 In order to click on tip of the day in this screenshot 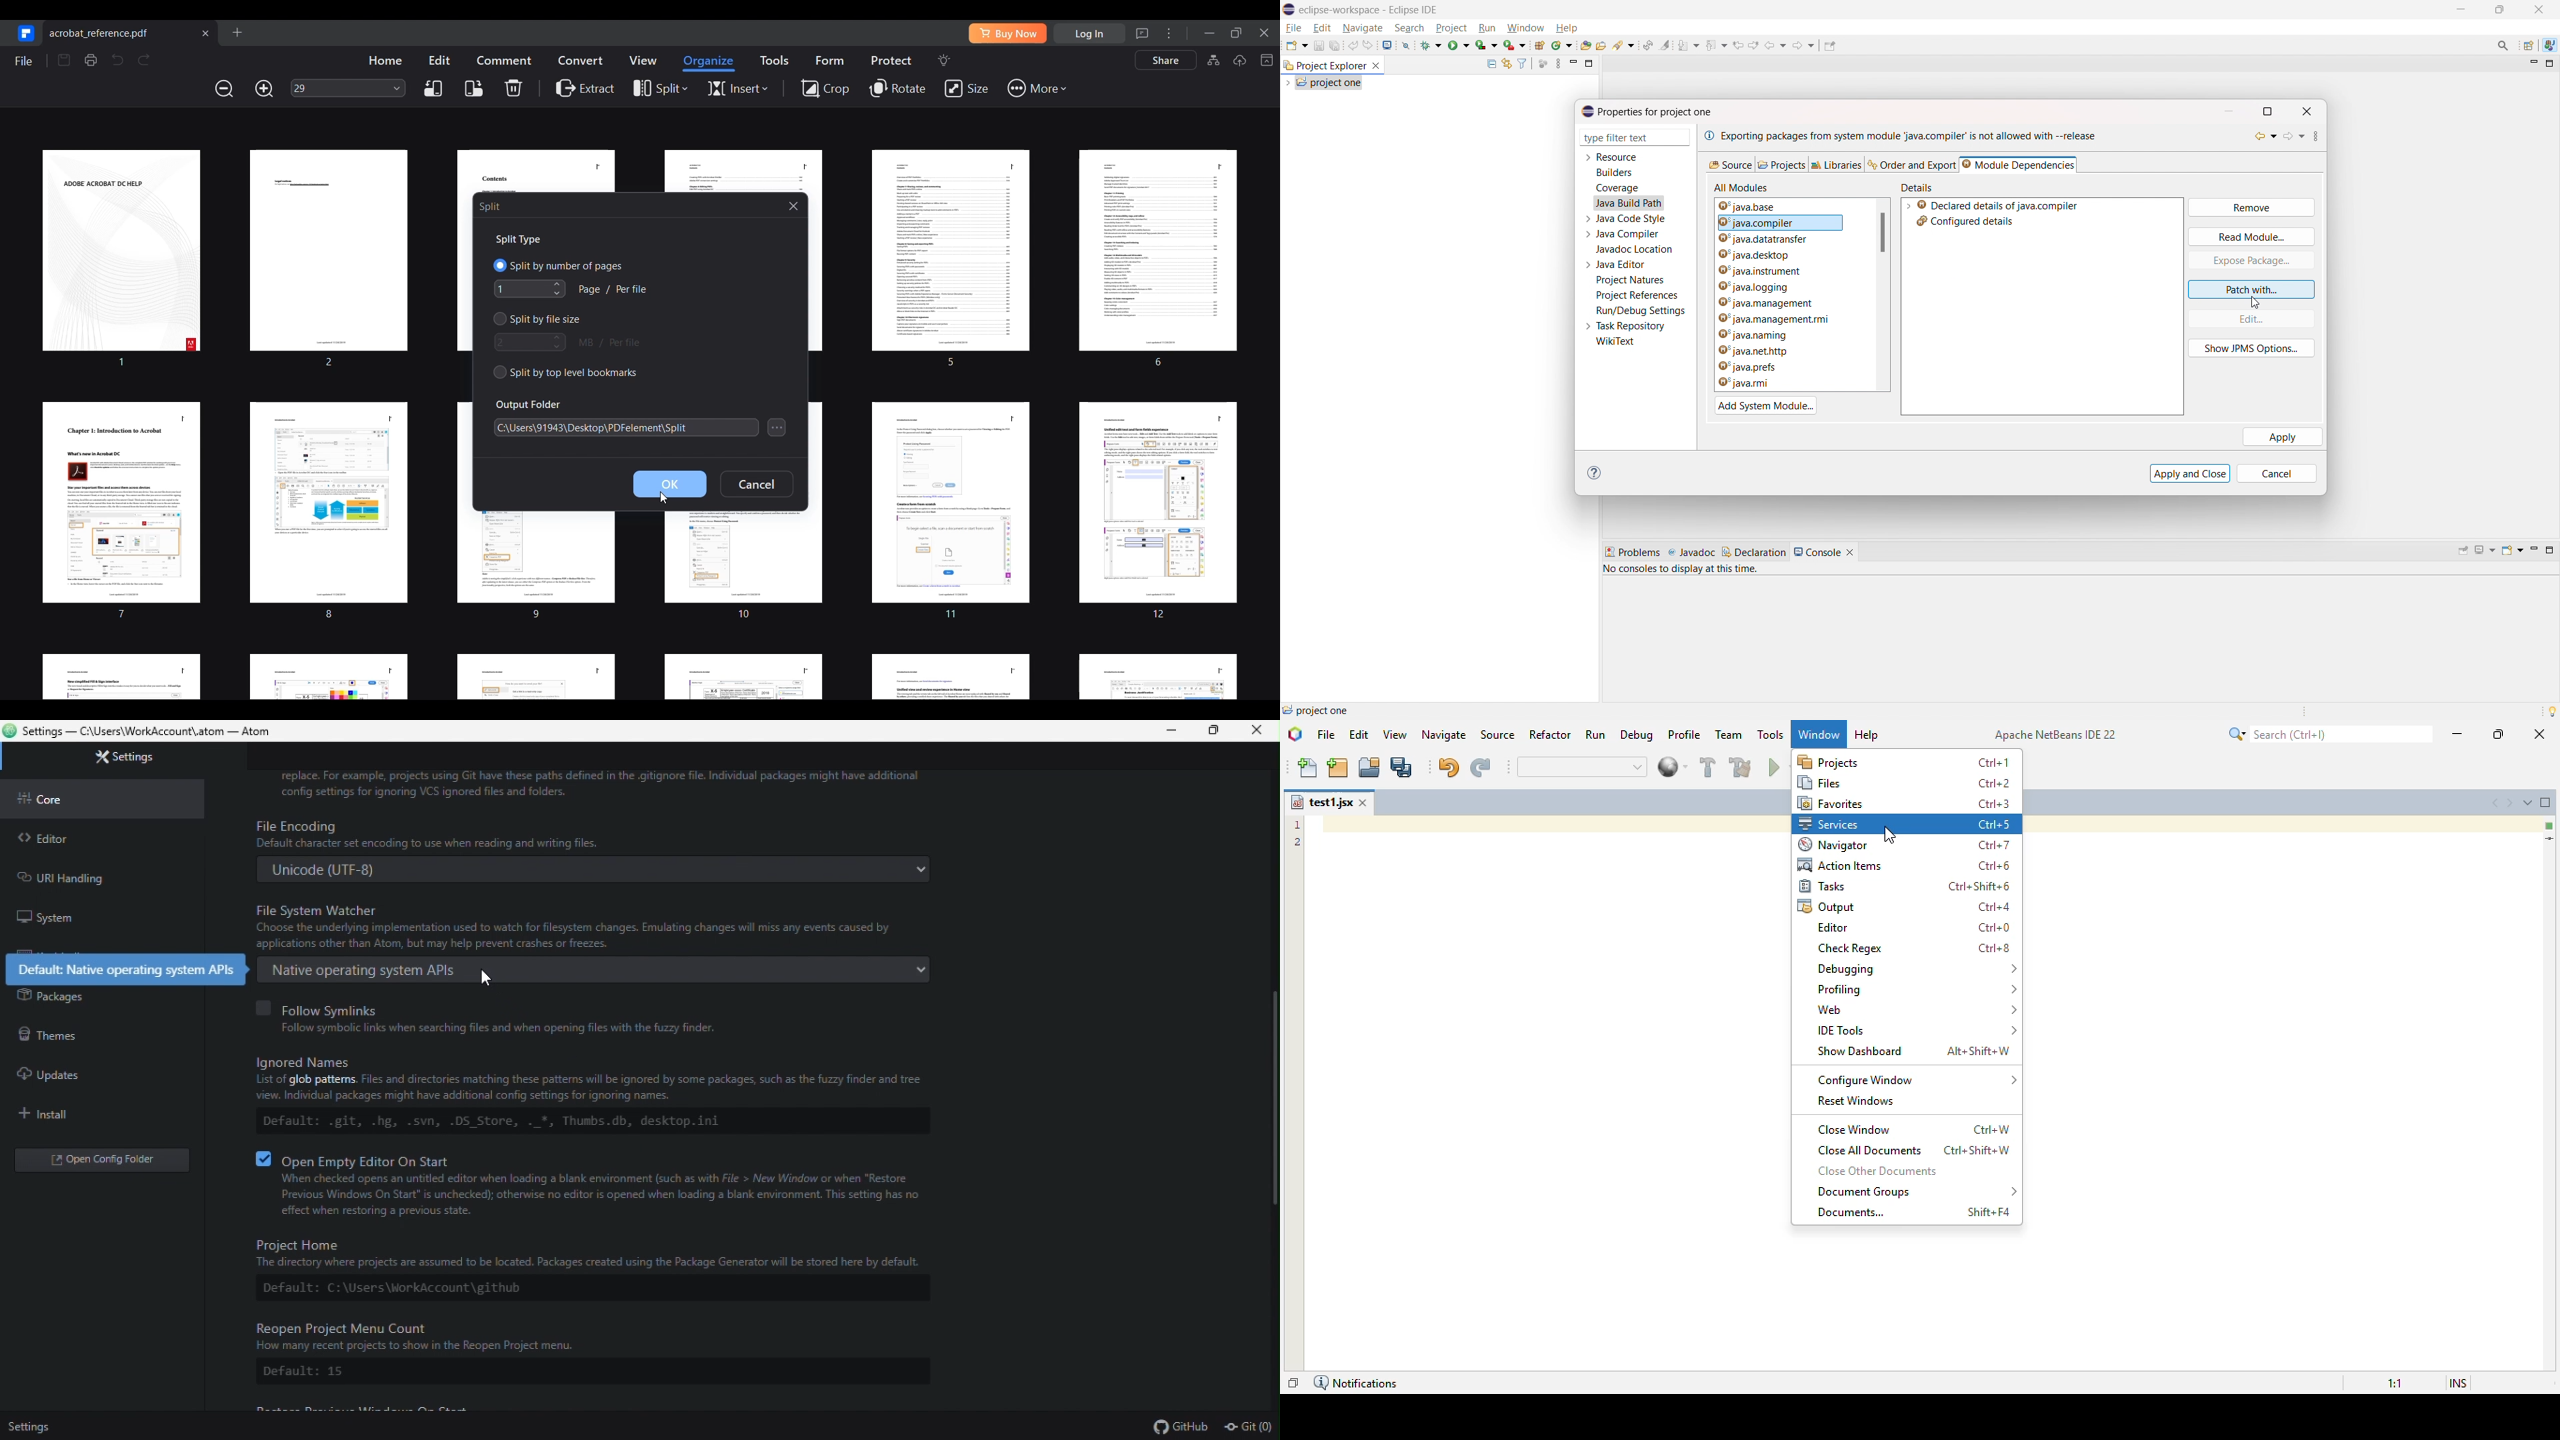, I will do `click(2552, 711)`.